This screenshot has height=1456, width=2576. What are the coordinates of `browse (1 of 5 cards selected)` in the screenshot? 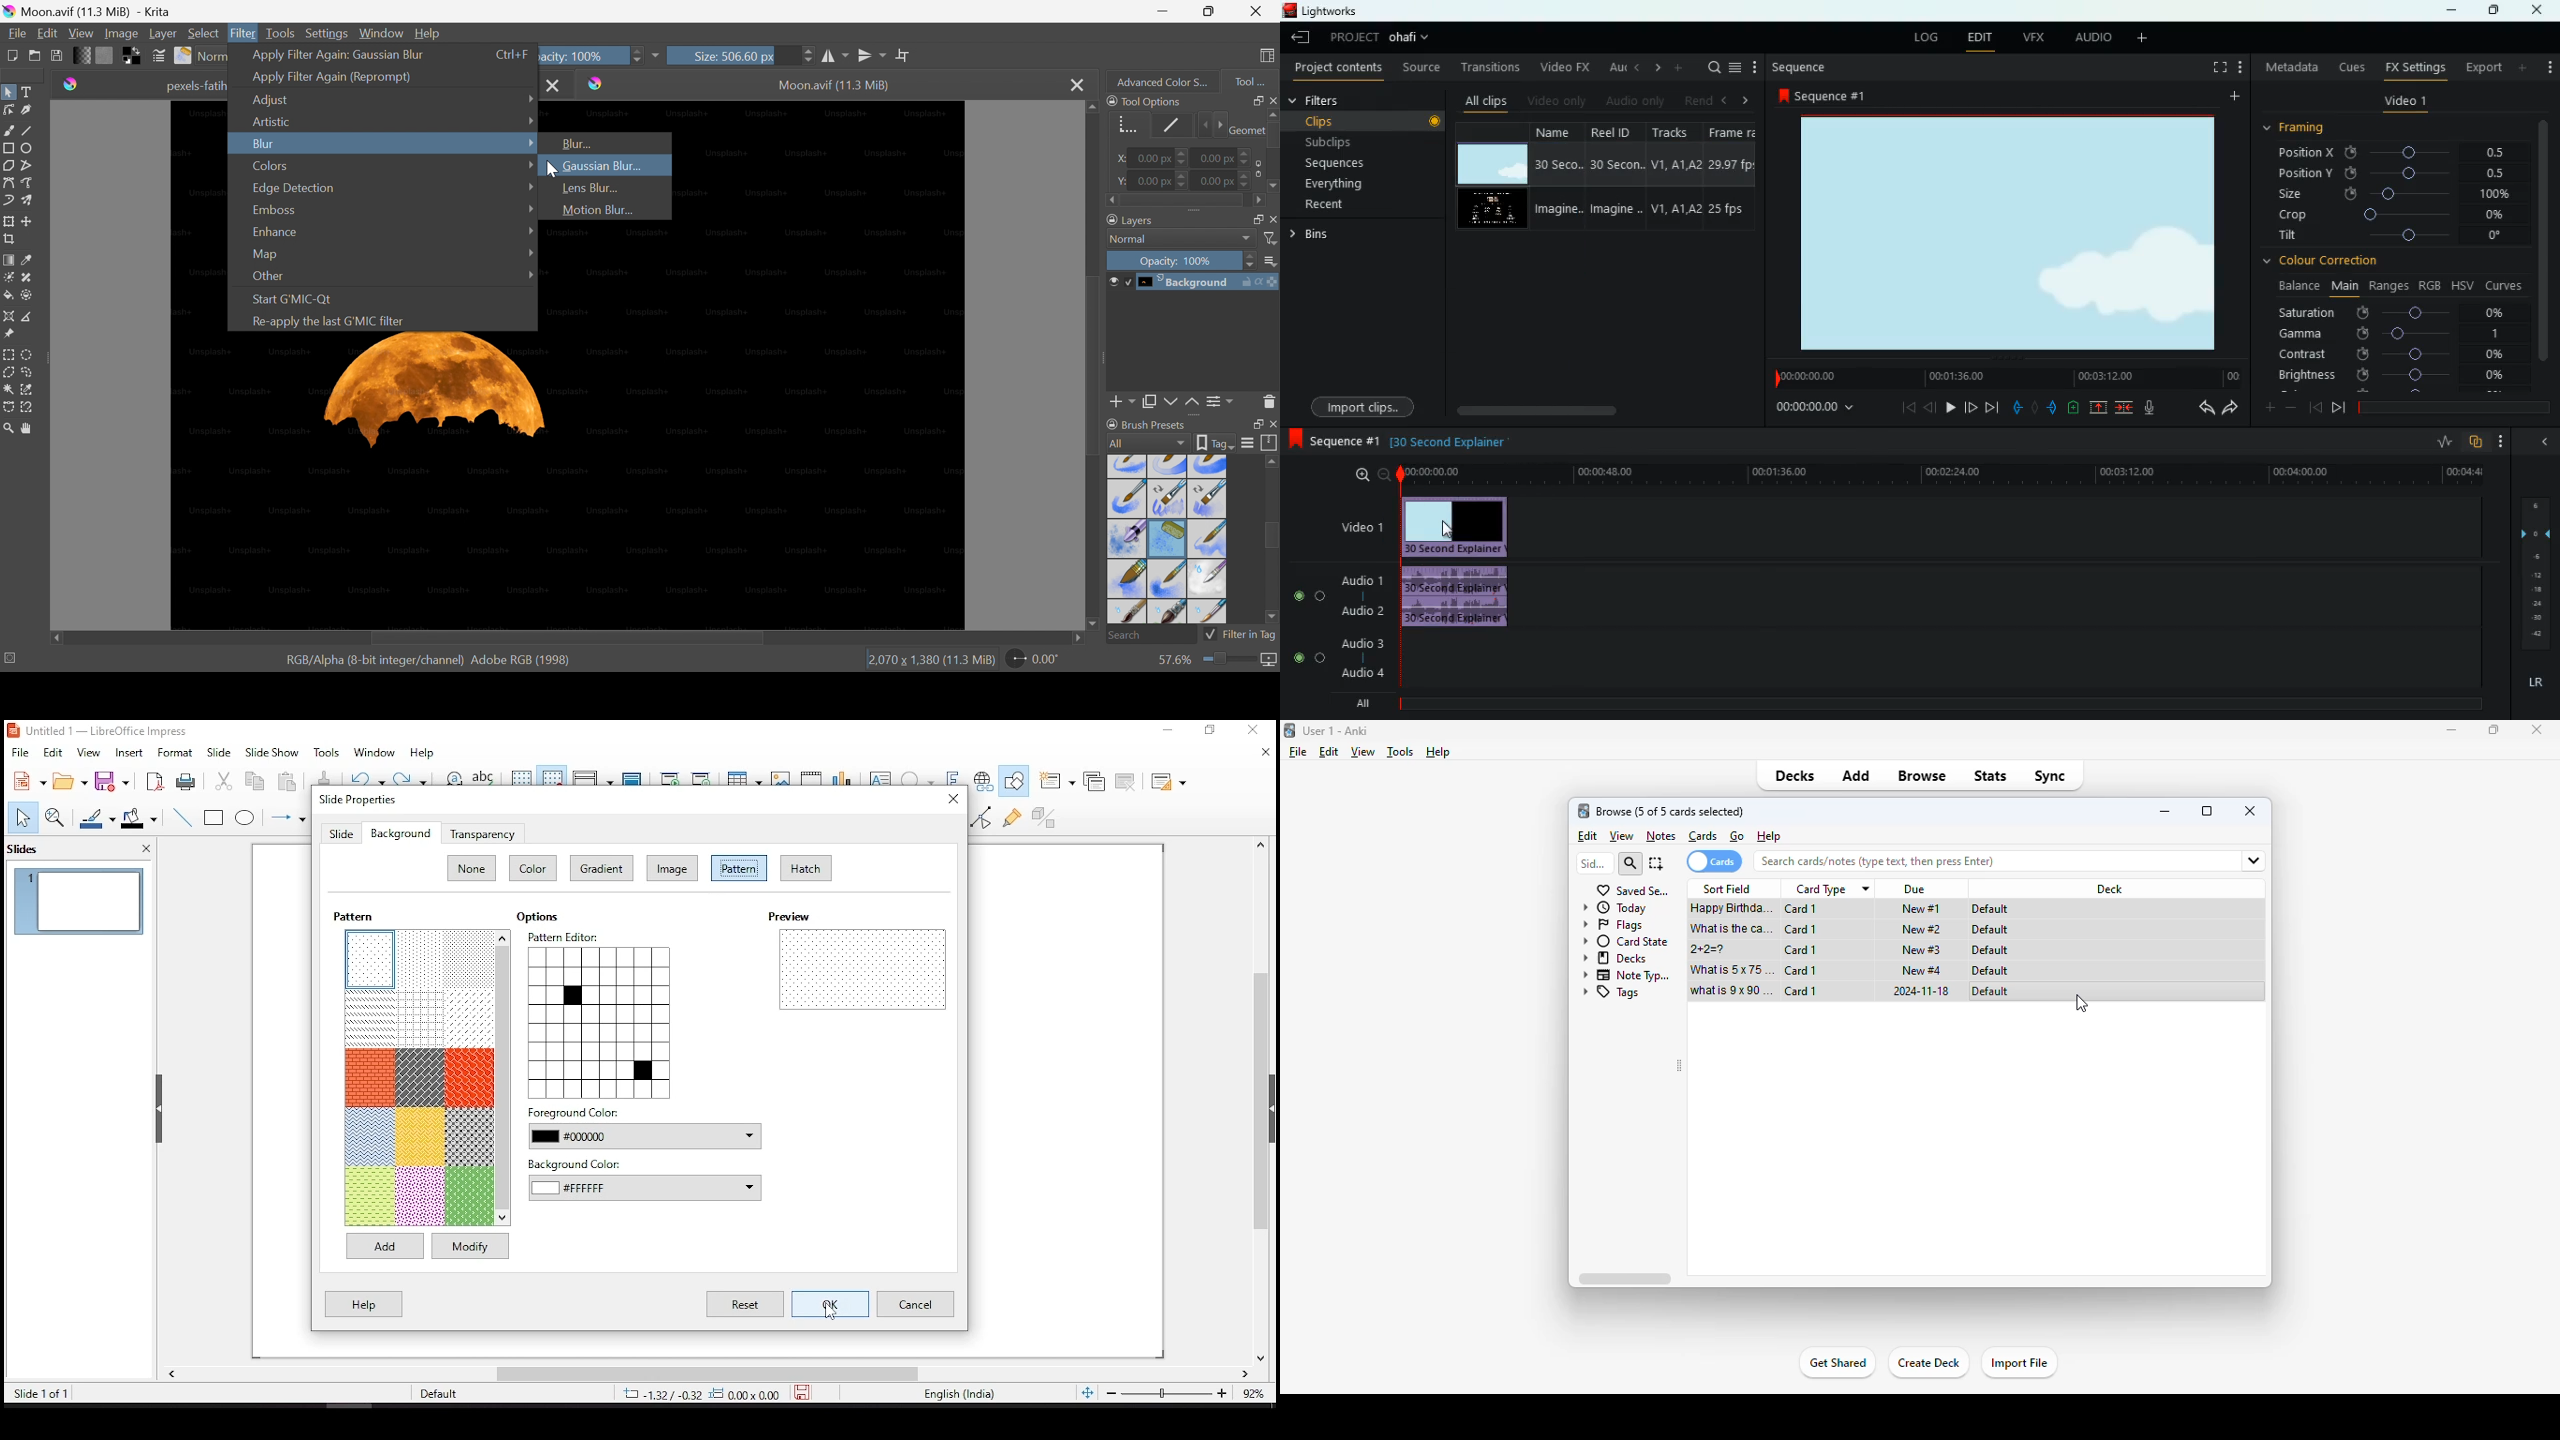 It's located at (1670, 812).